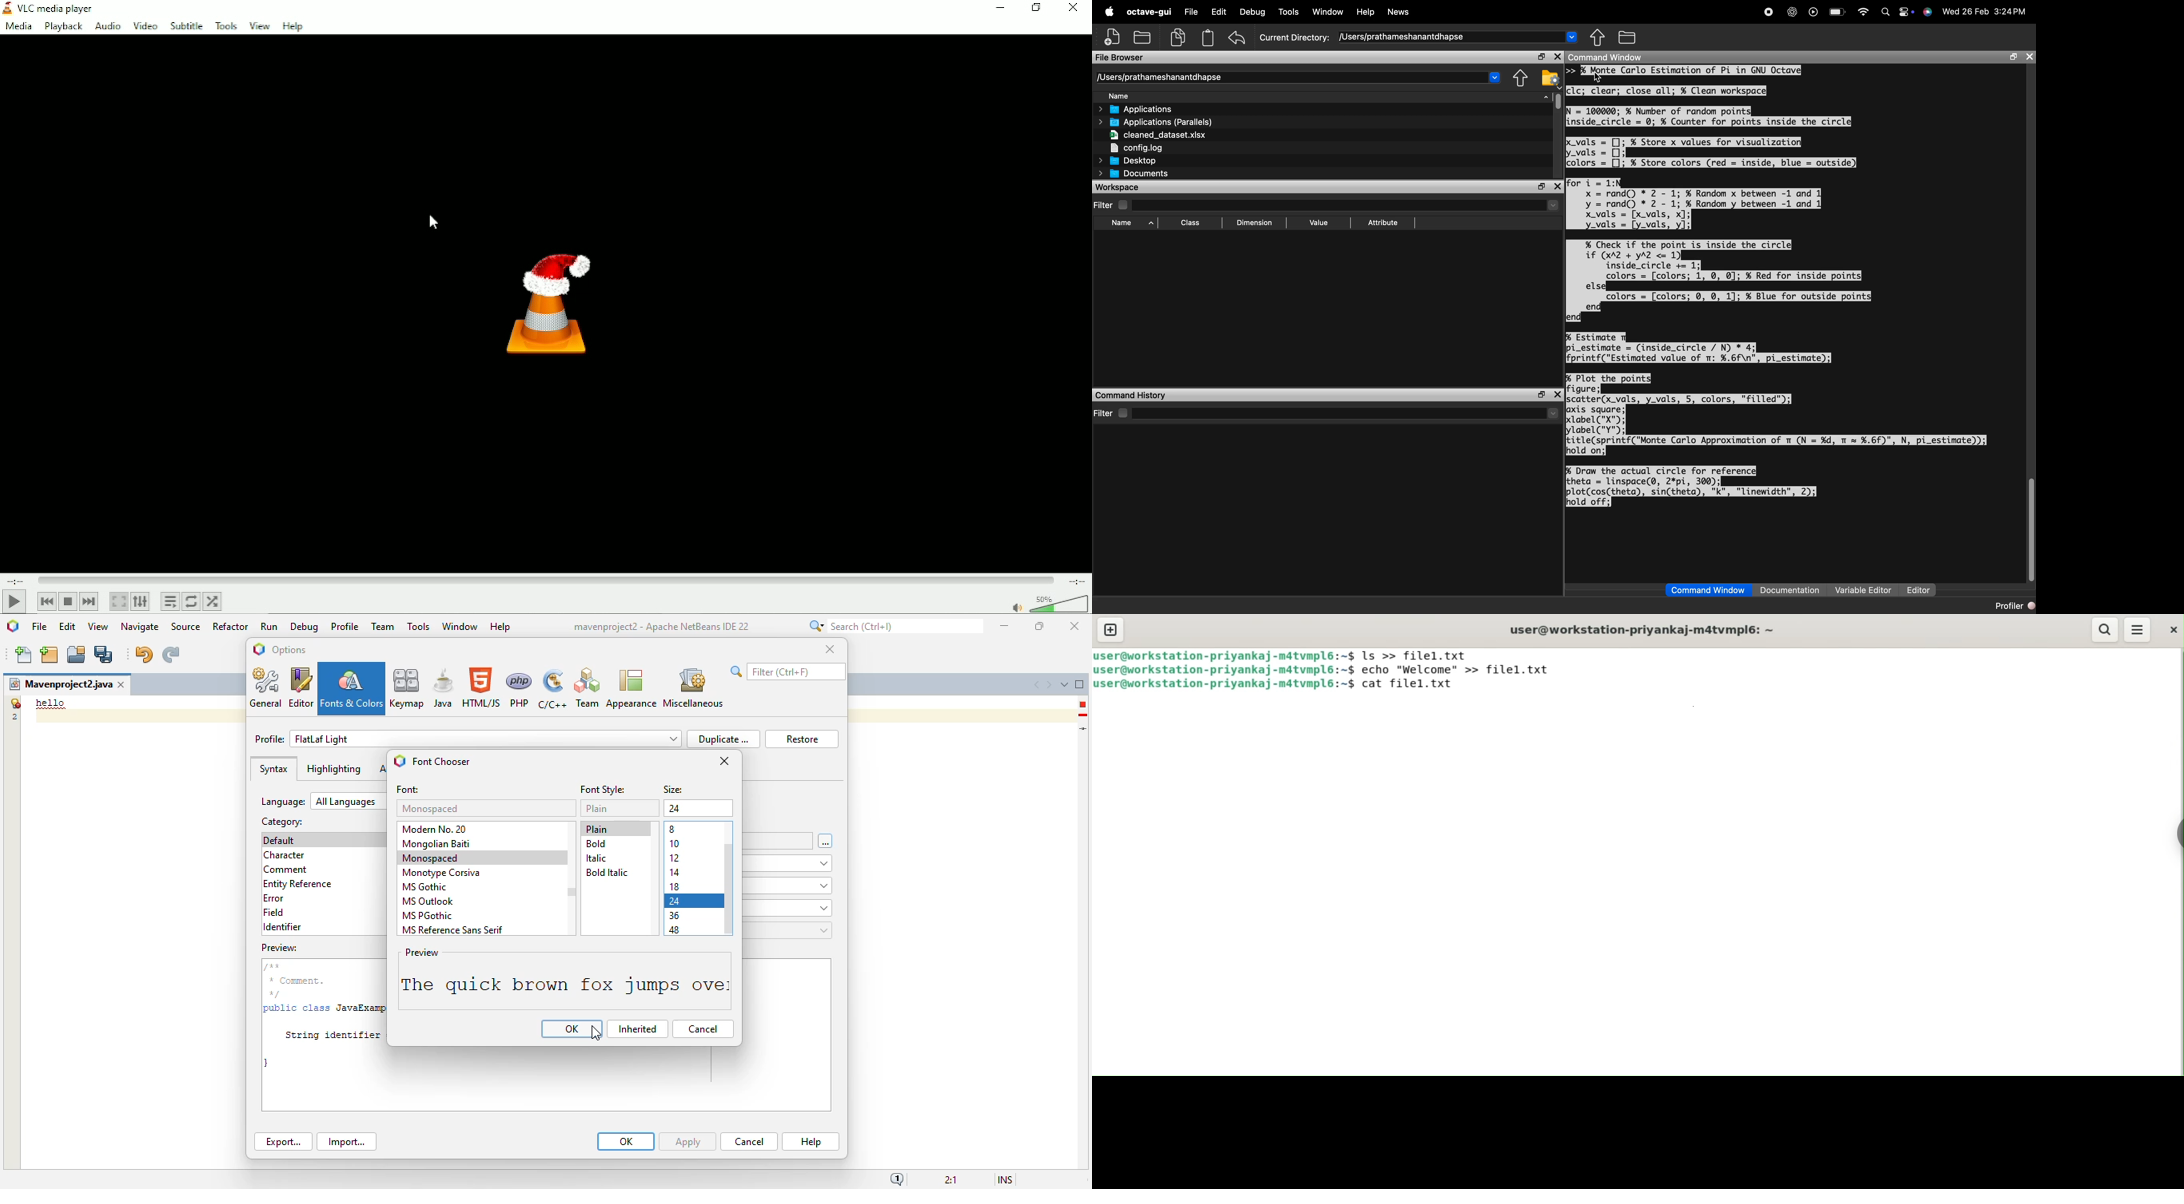  Describe the element at coordinates (1550, 77) in the screenshot. I see `Directory settings` at that location.